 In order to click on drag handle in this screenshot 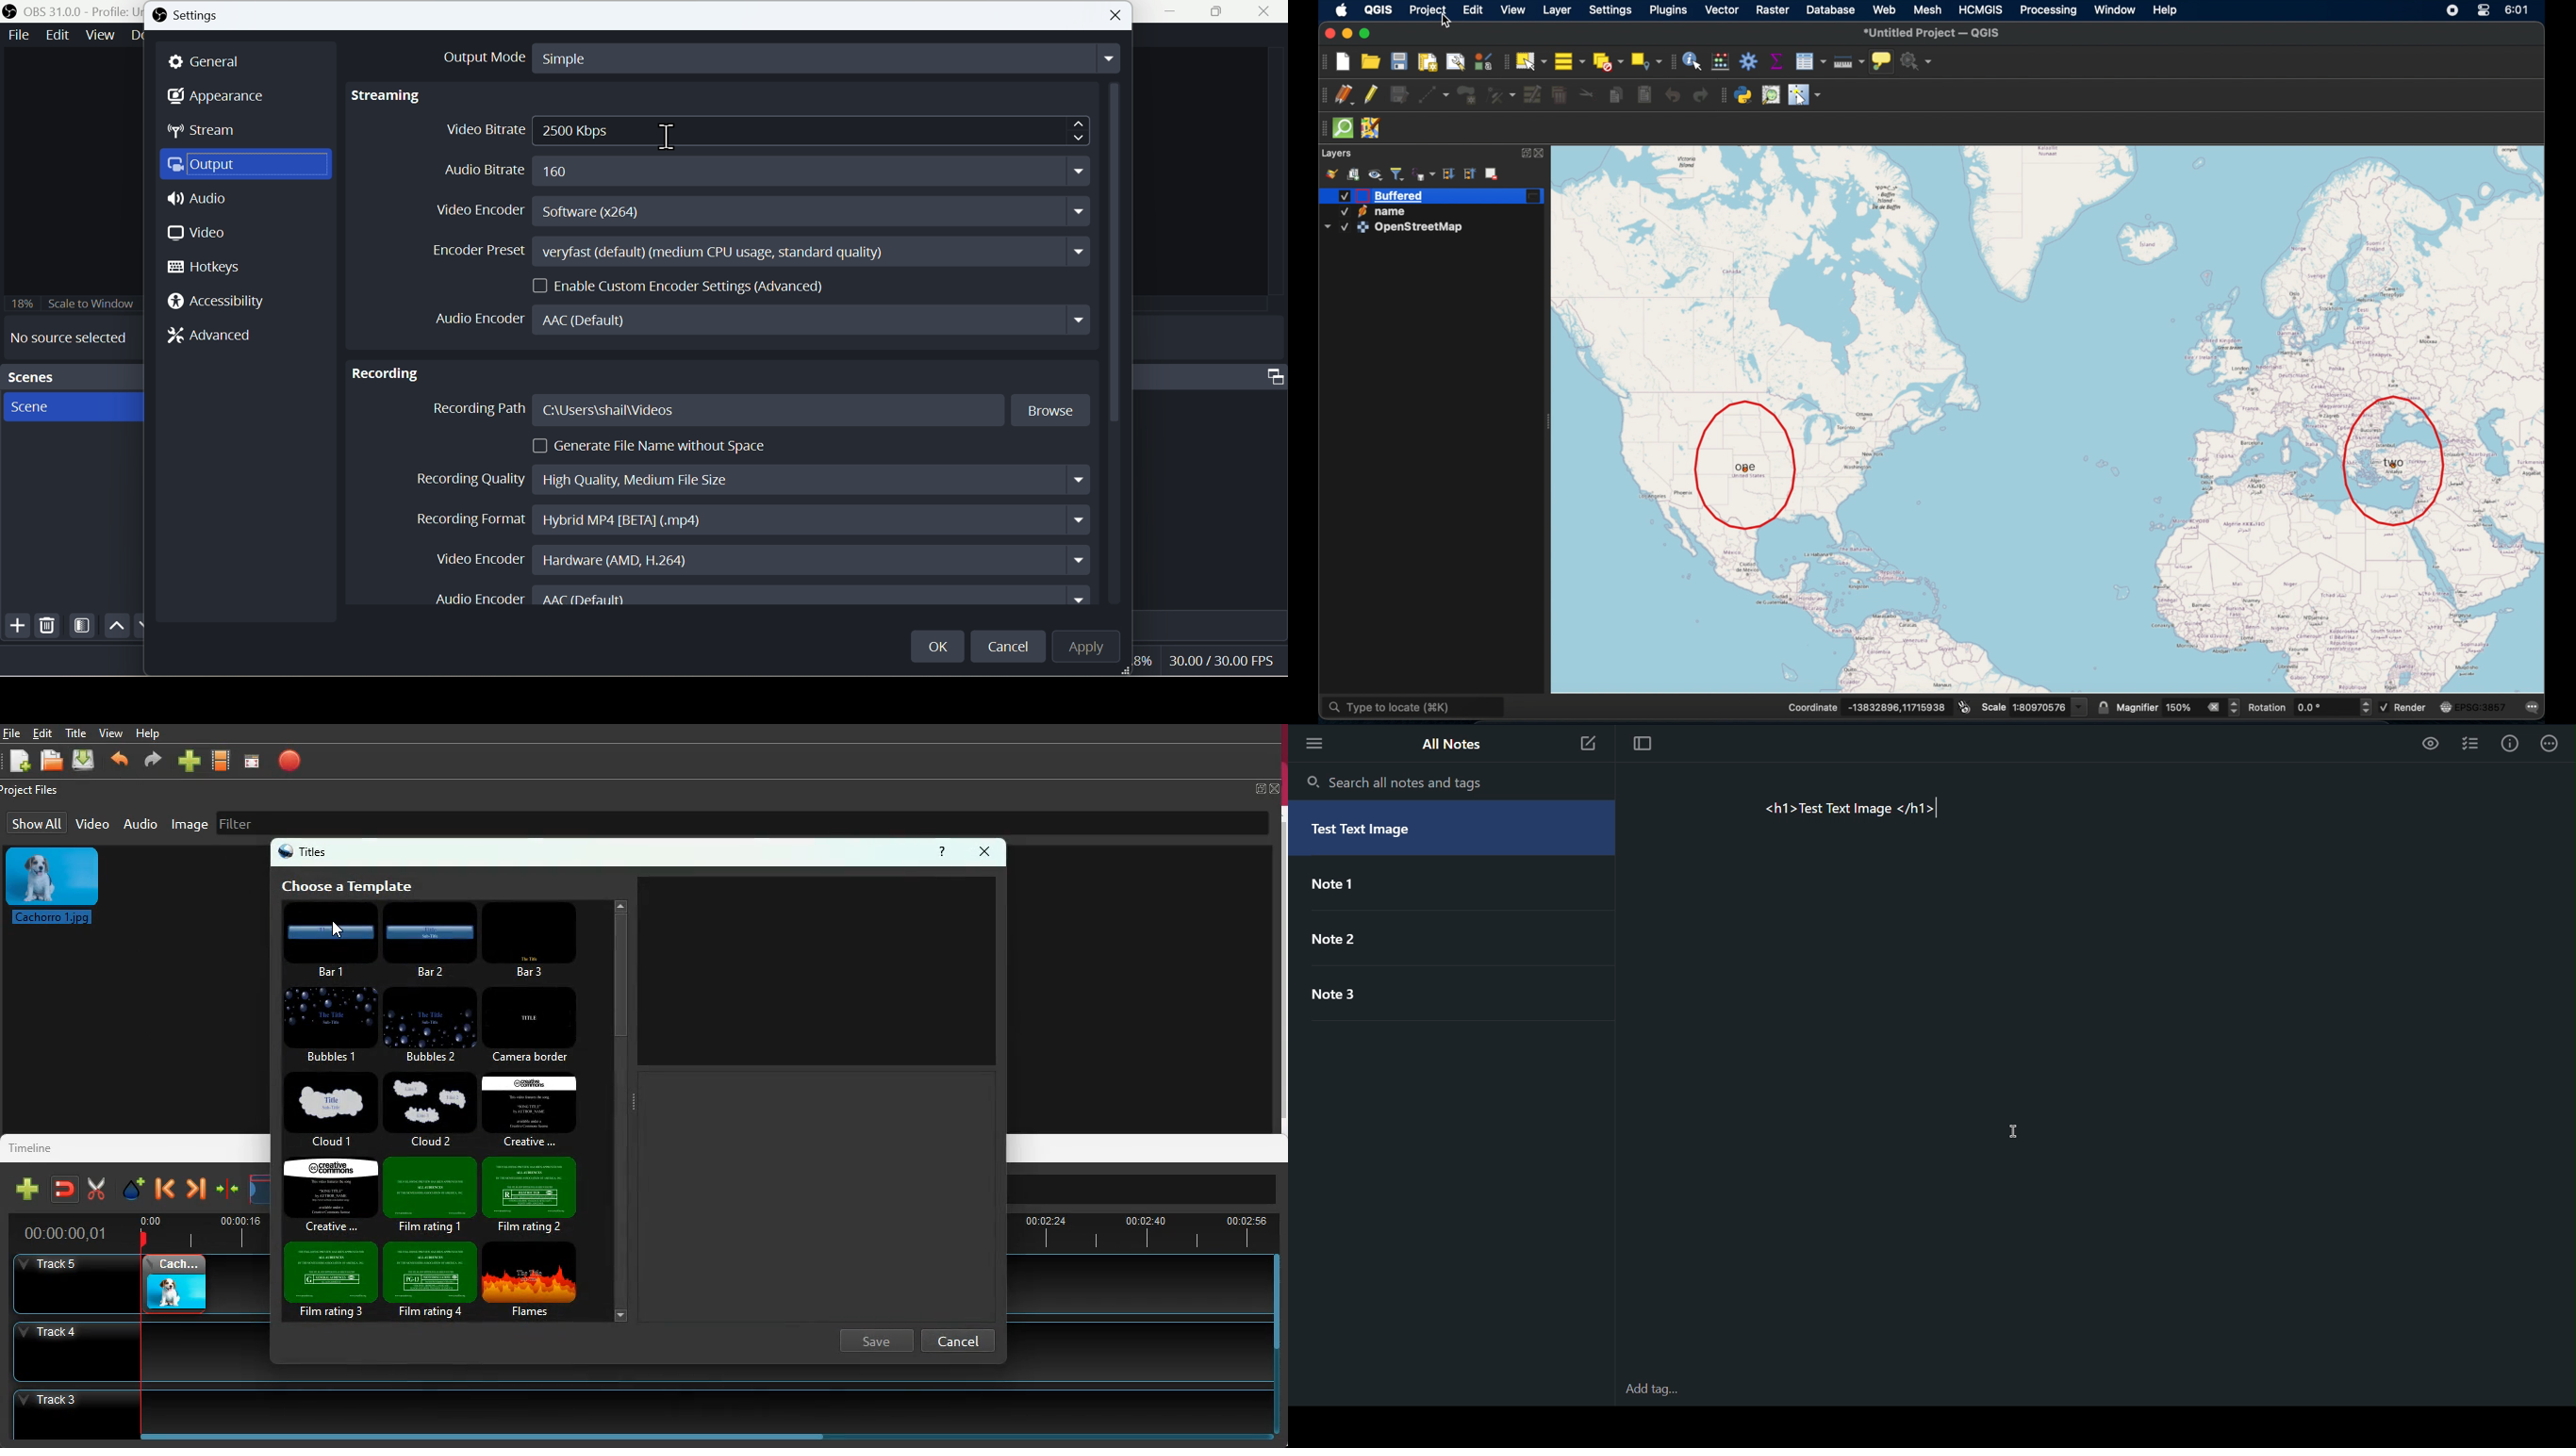, I will do `click(1321, 128)`.